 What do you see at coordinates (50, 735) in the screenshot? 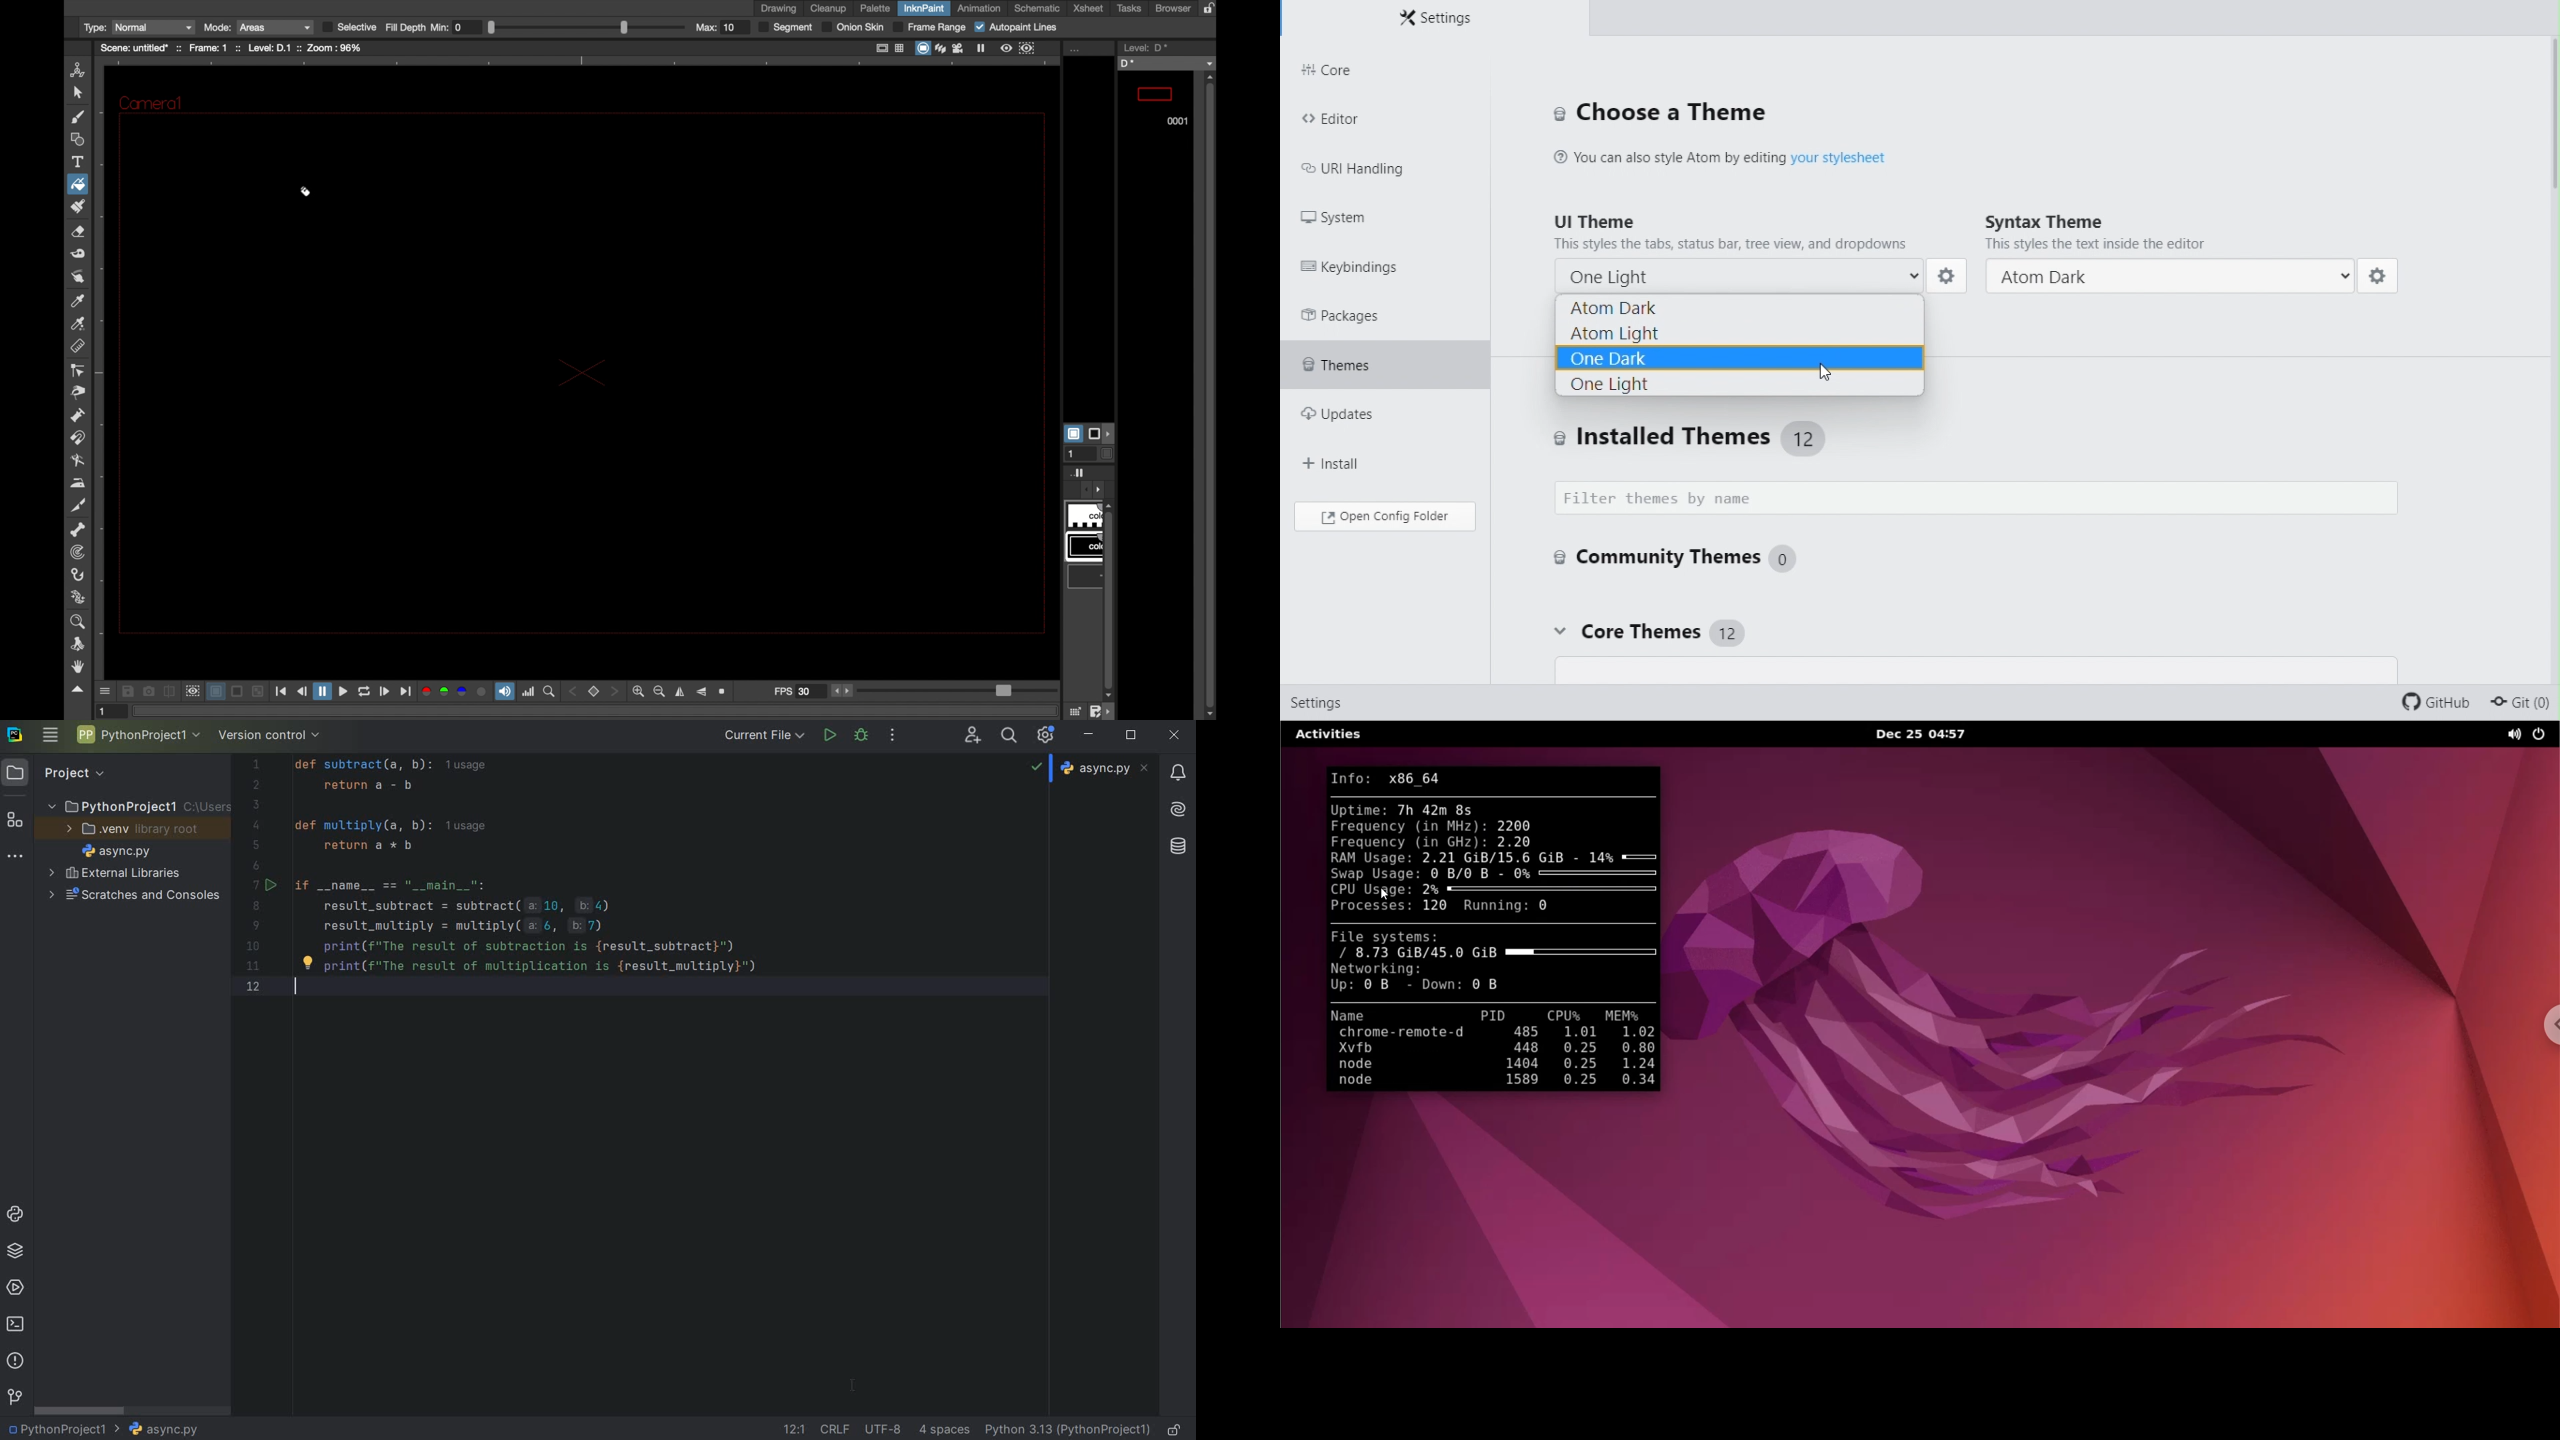
I see `main menu` at bounding box center [50, 735].